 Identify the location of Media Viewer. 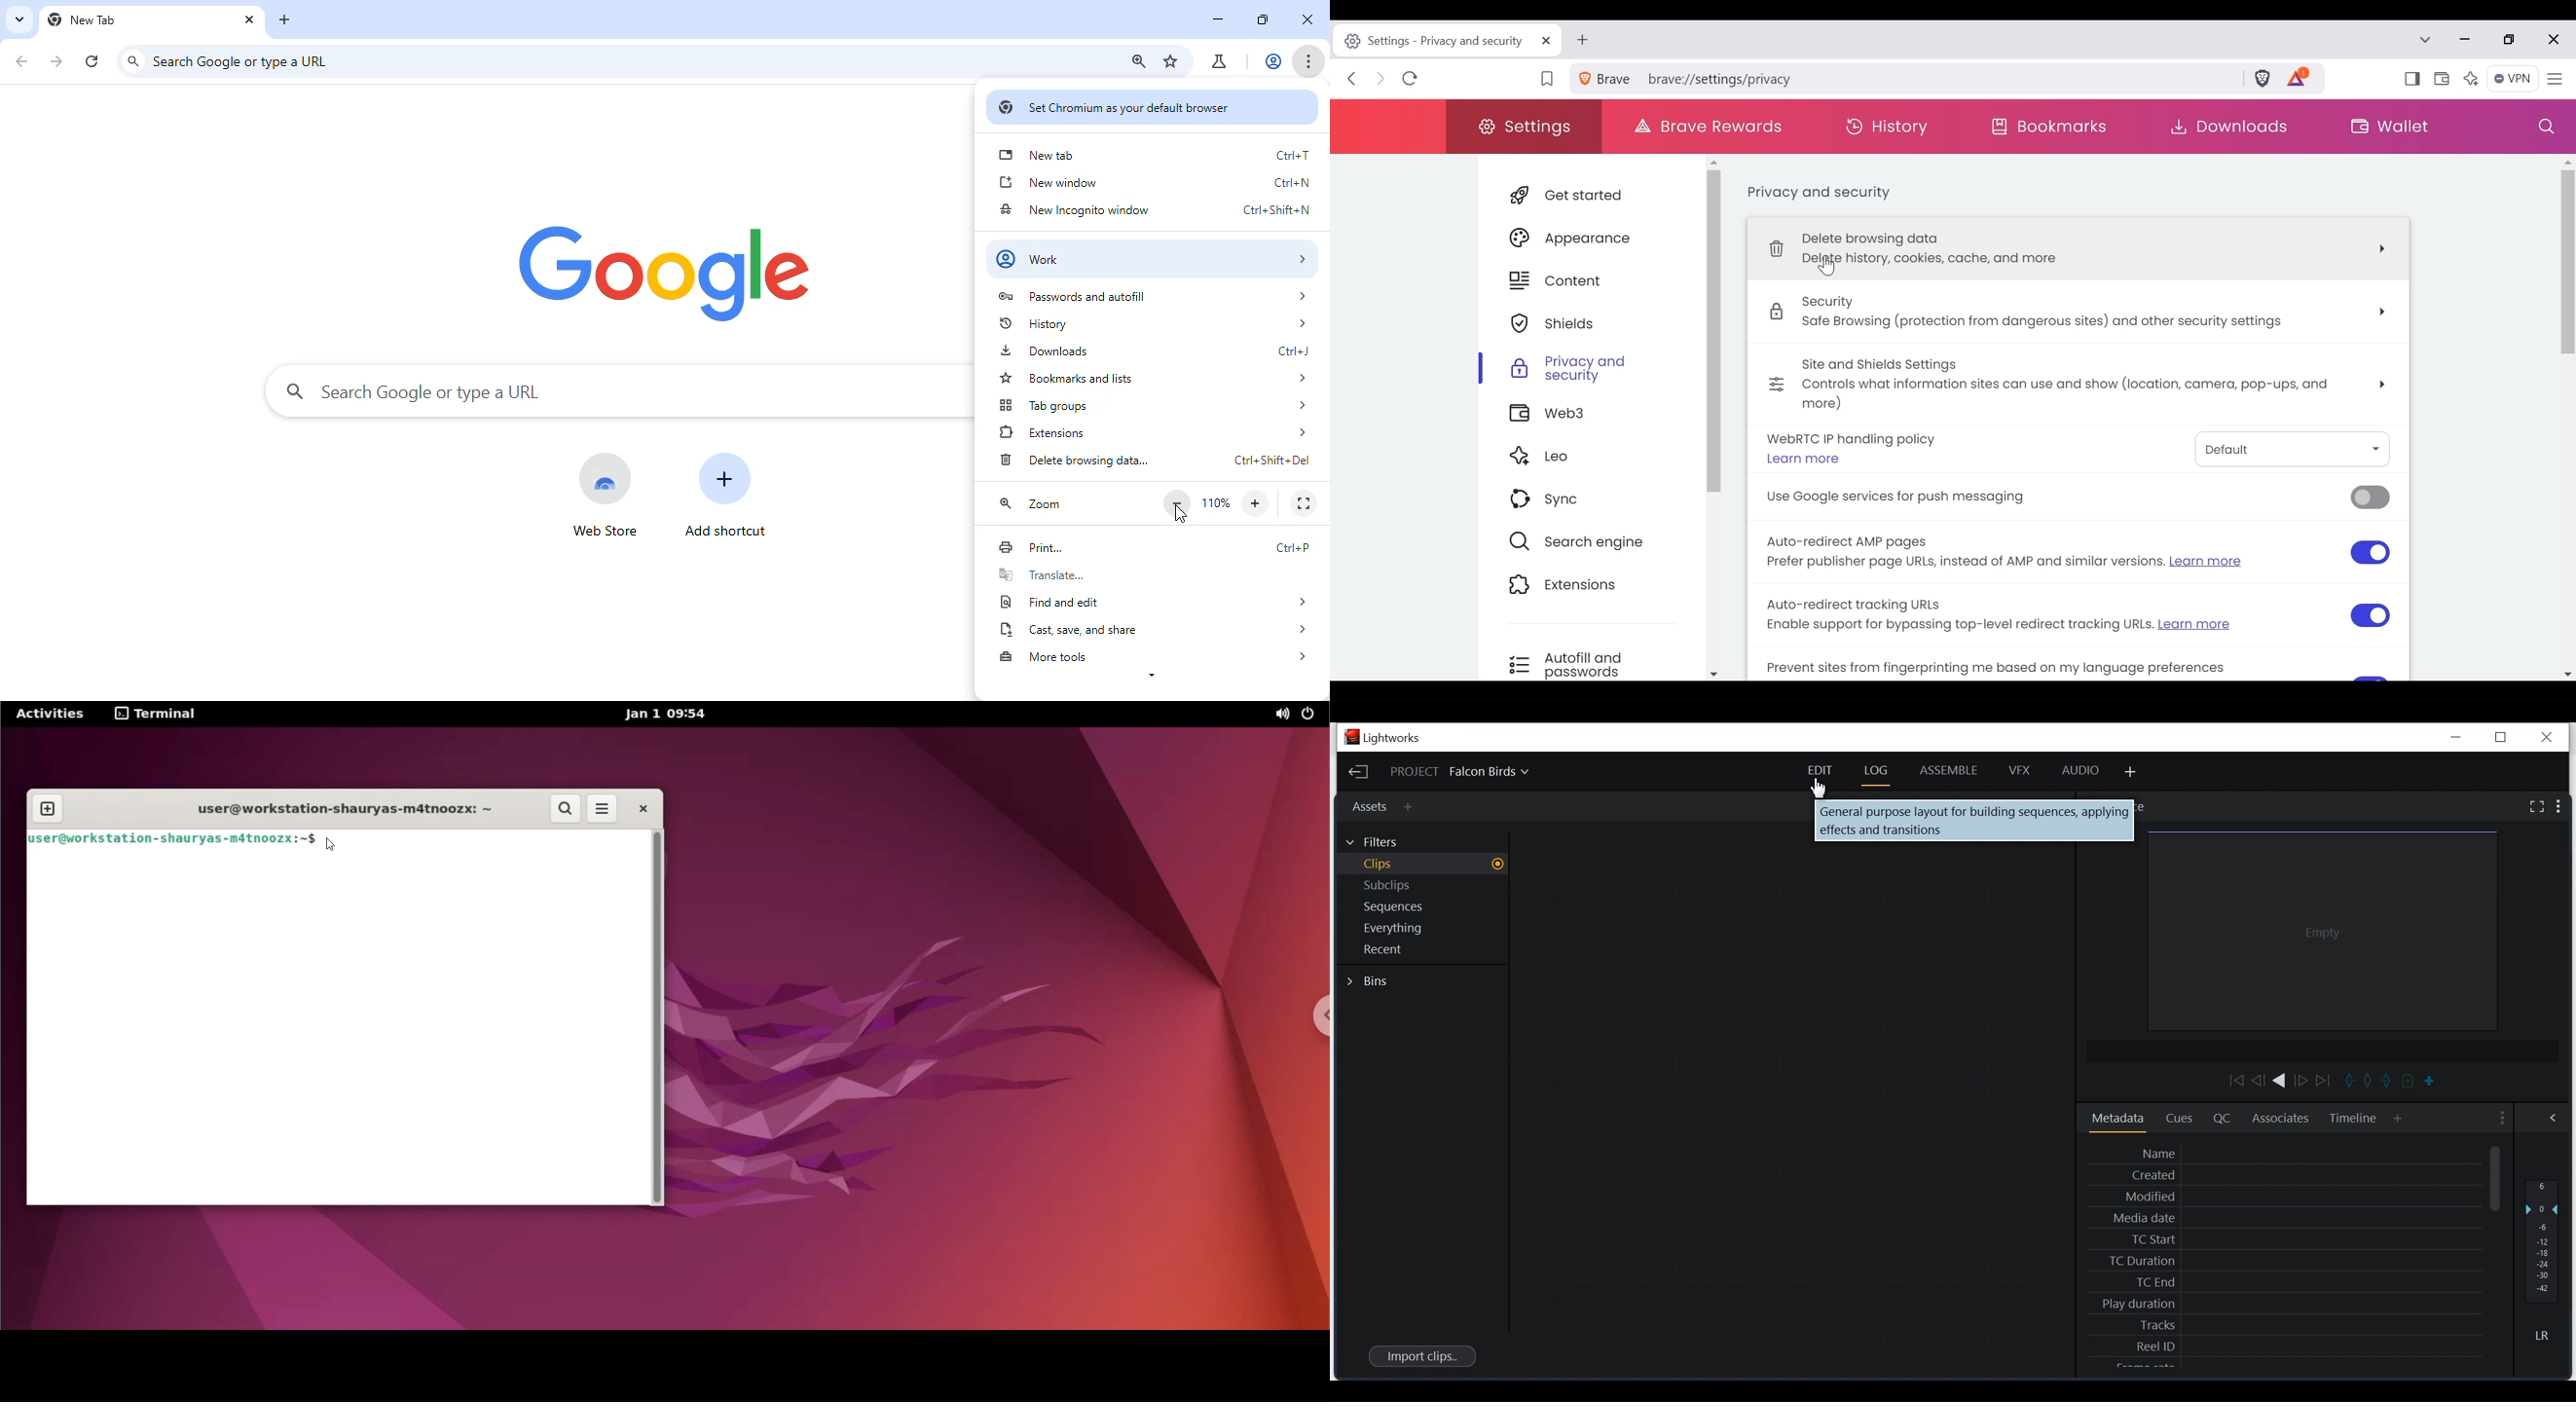
(2324, 933).